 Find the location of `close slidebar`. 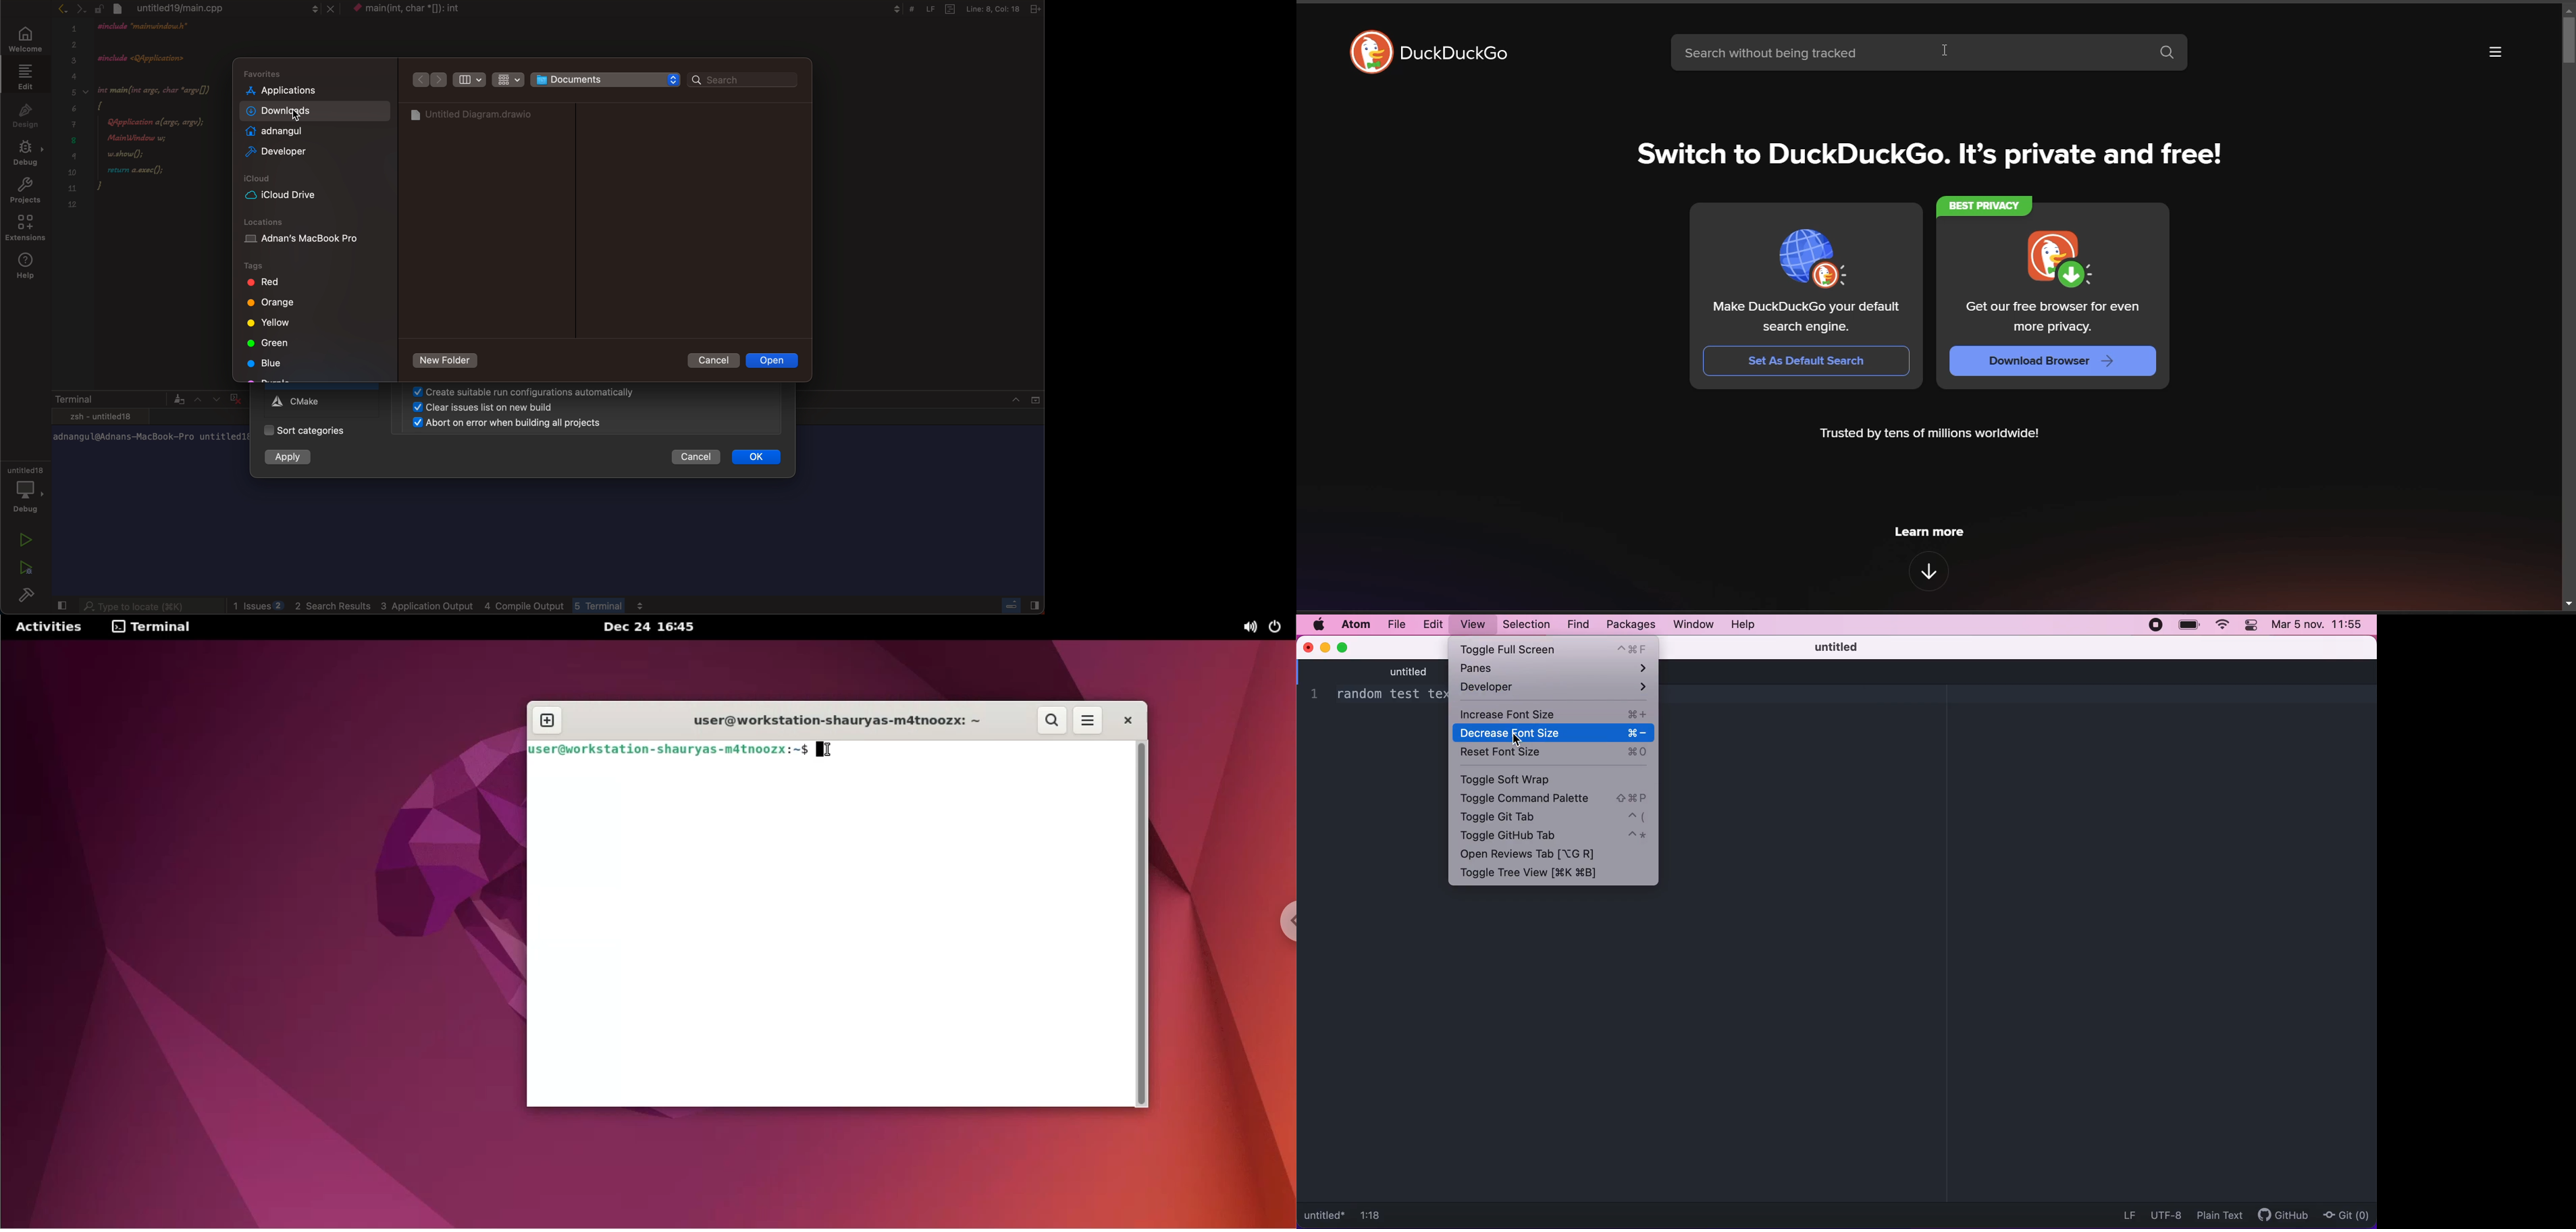

close slidebar is located at coordinates (1018, 604).